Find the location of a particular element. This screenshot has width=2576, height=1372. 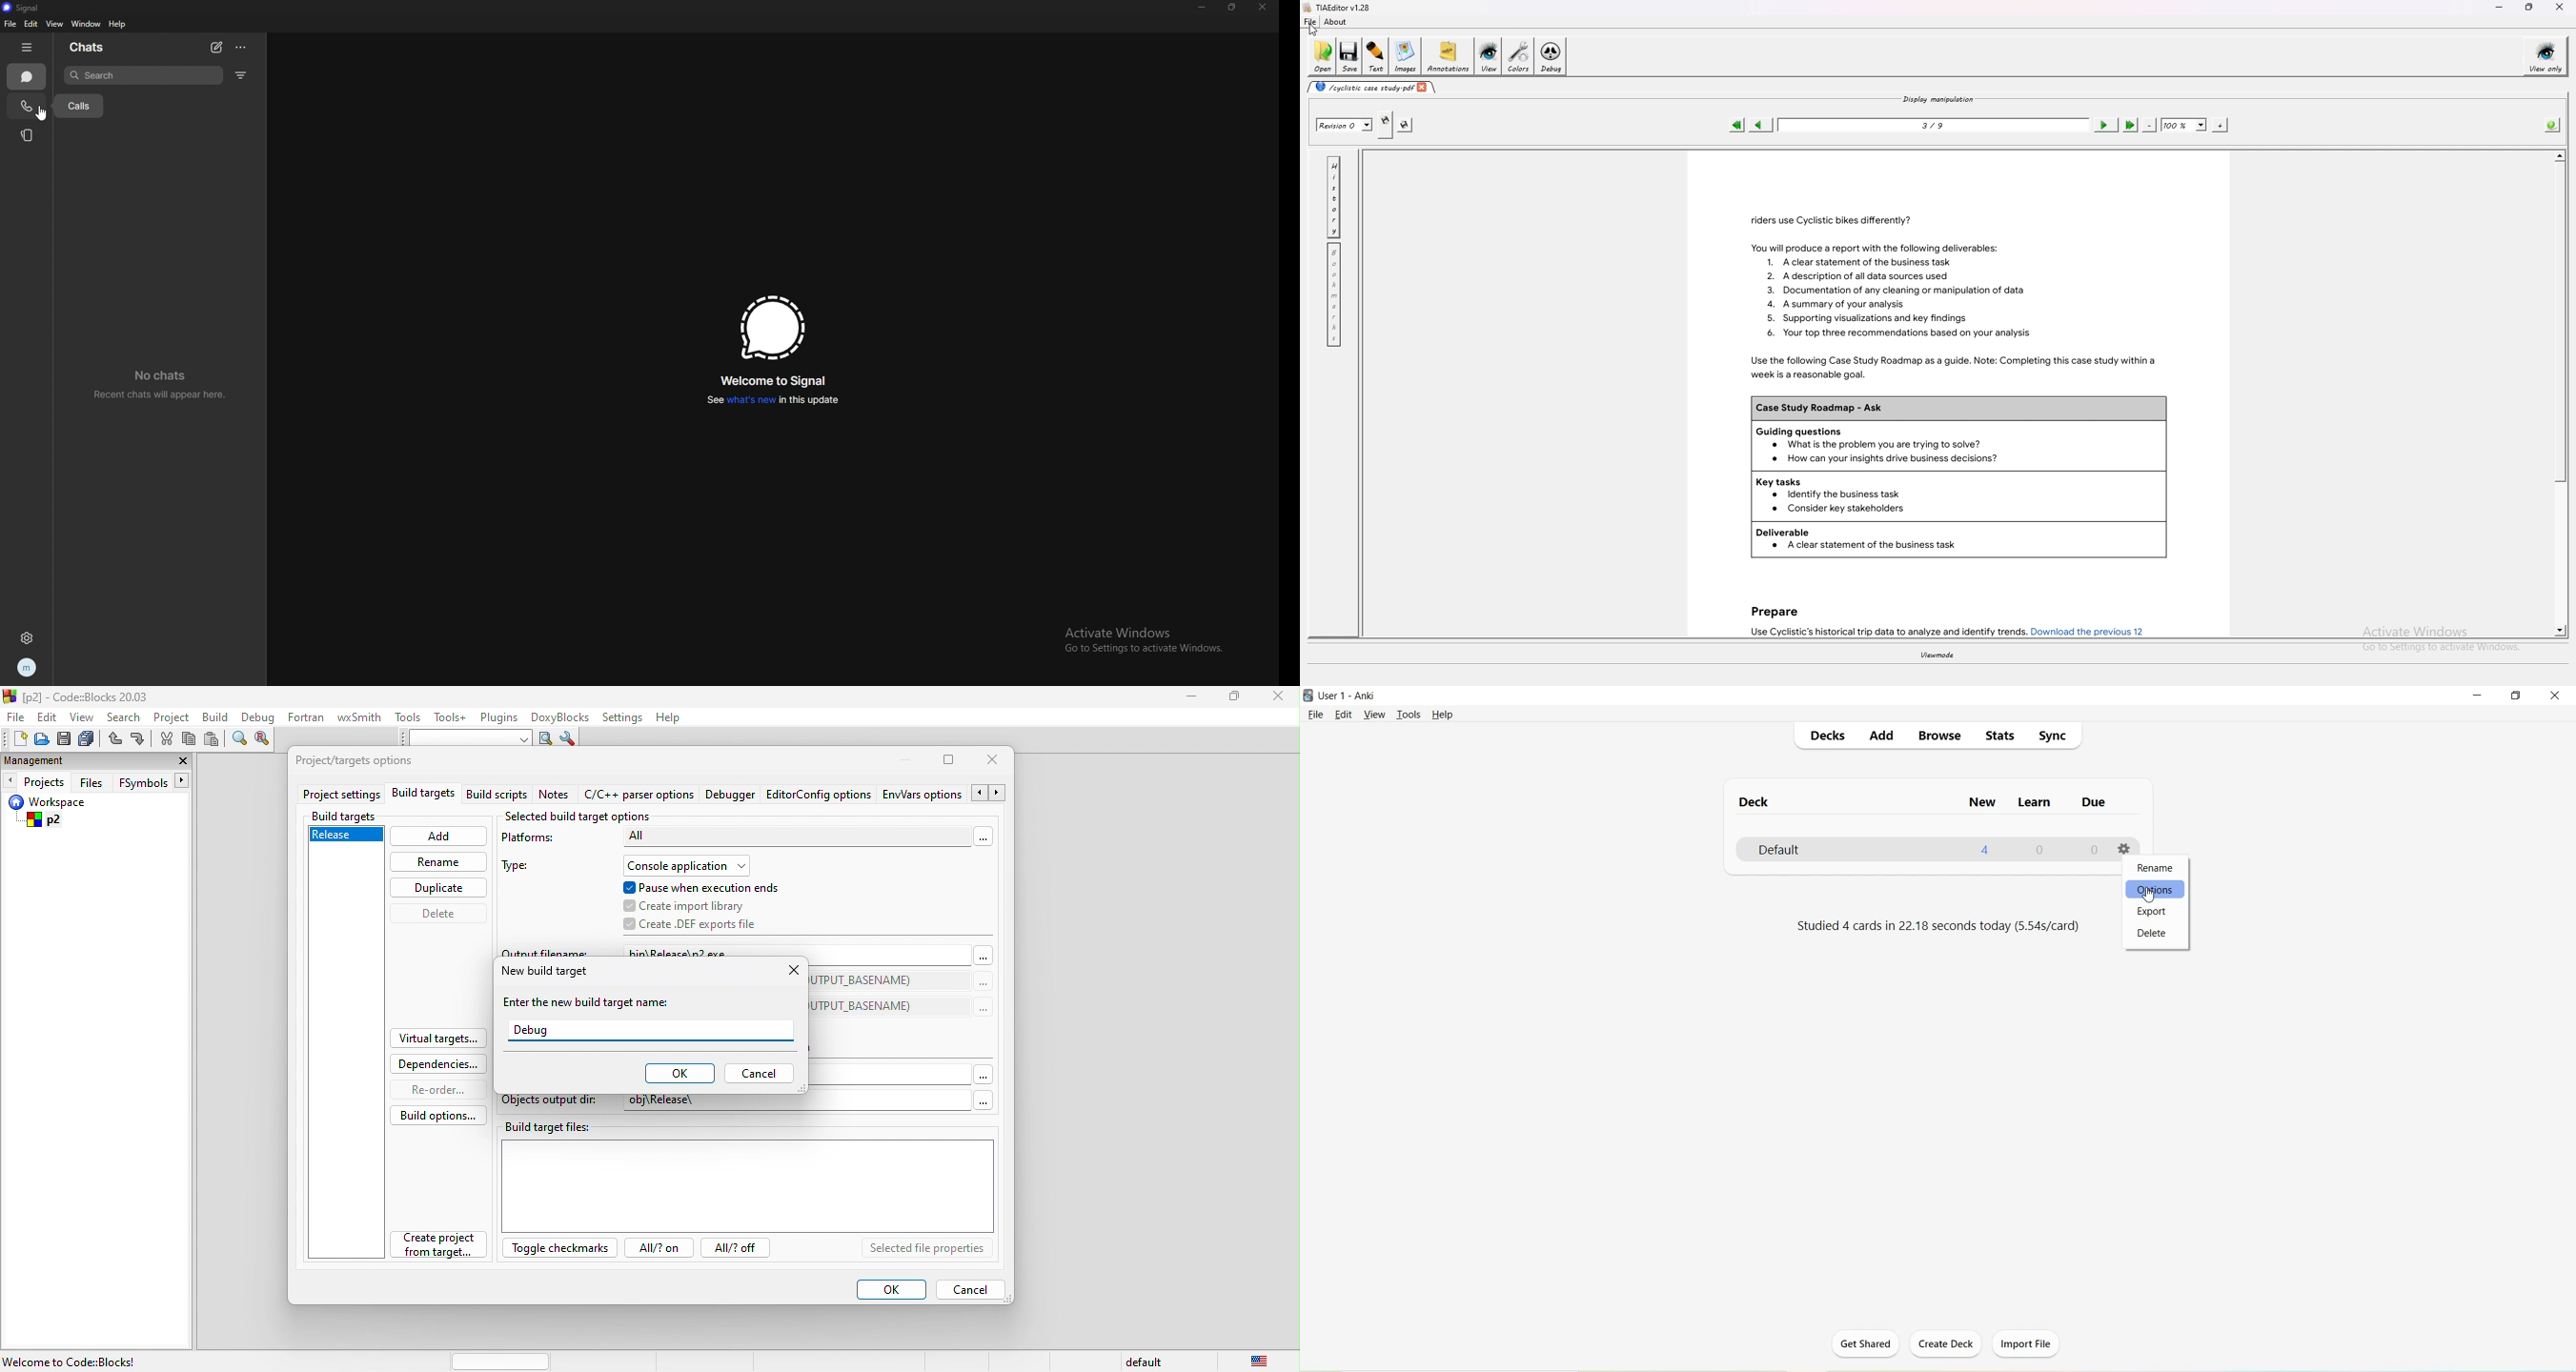

objects output dir: obj\Release\ is located at coordinates (749, 1102).